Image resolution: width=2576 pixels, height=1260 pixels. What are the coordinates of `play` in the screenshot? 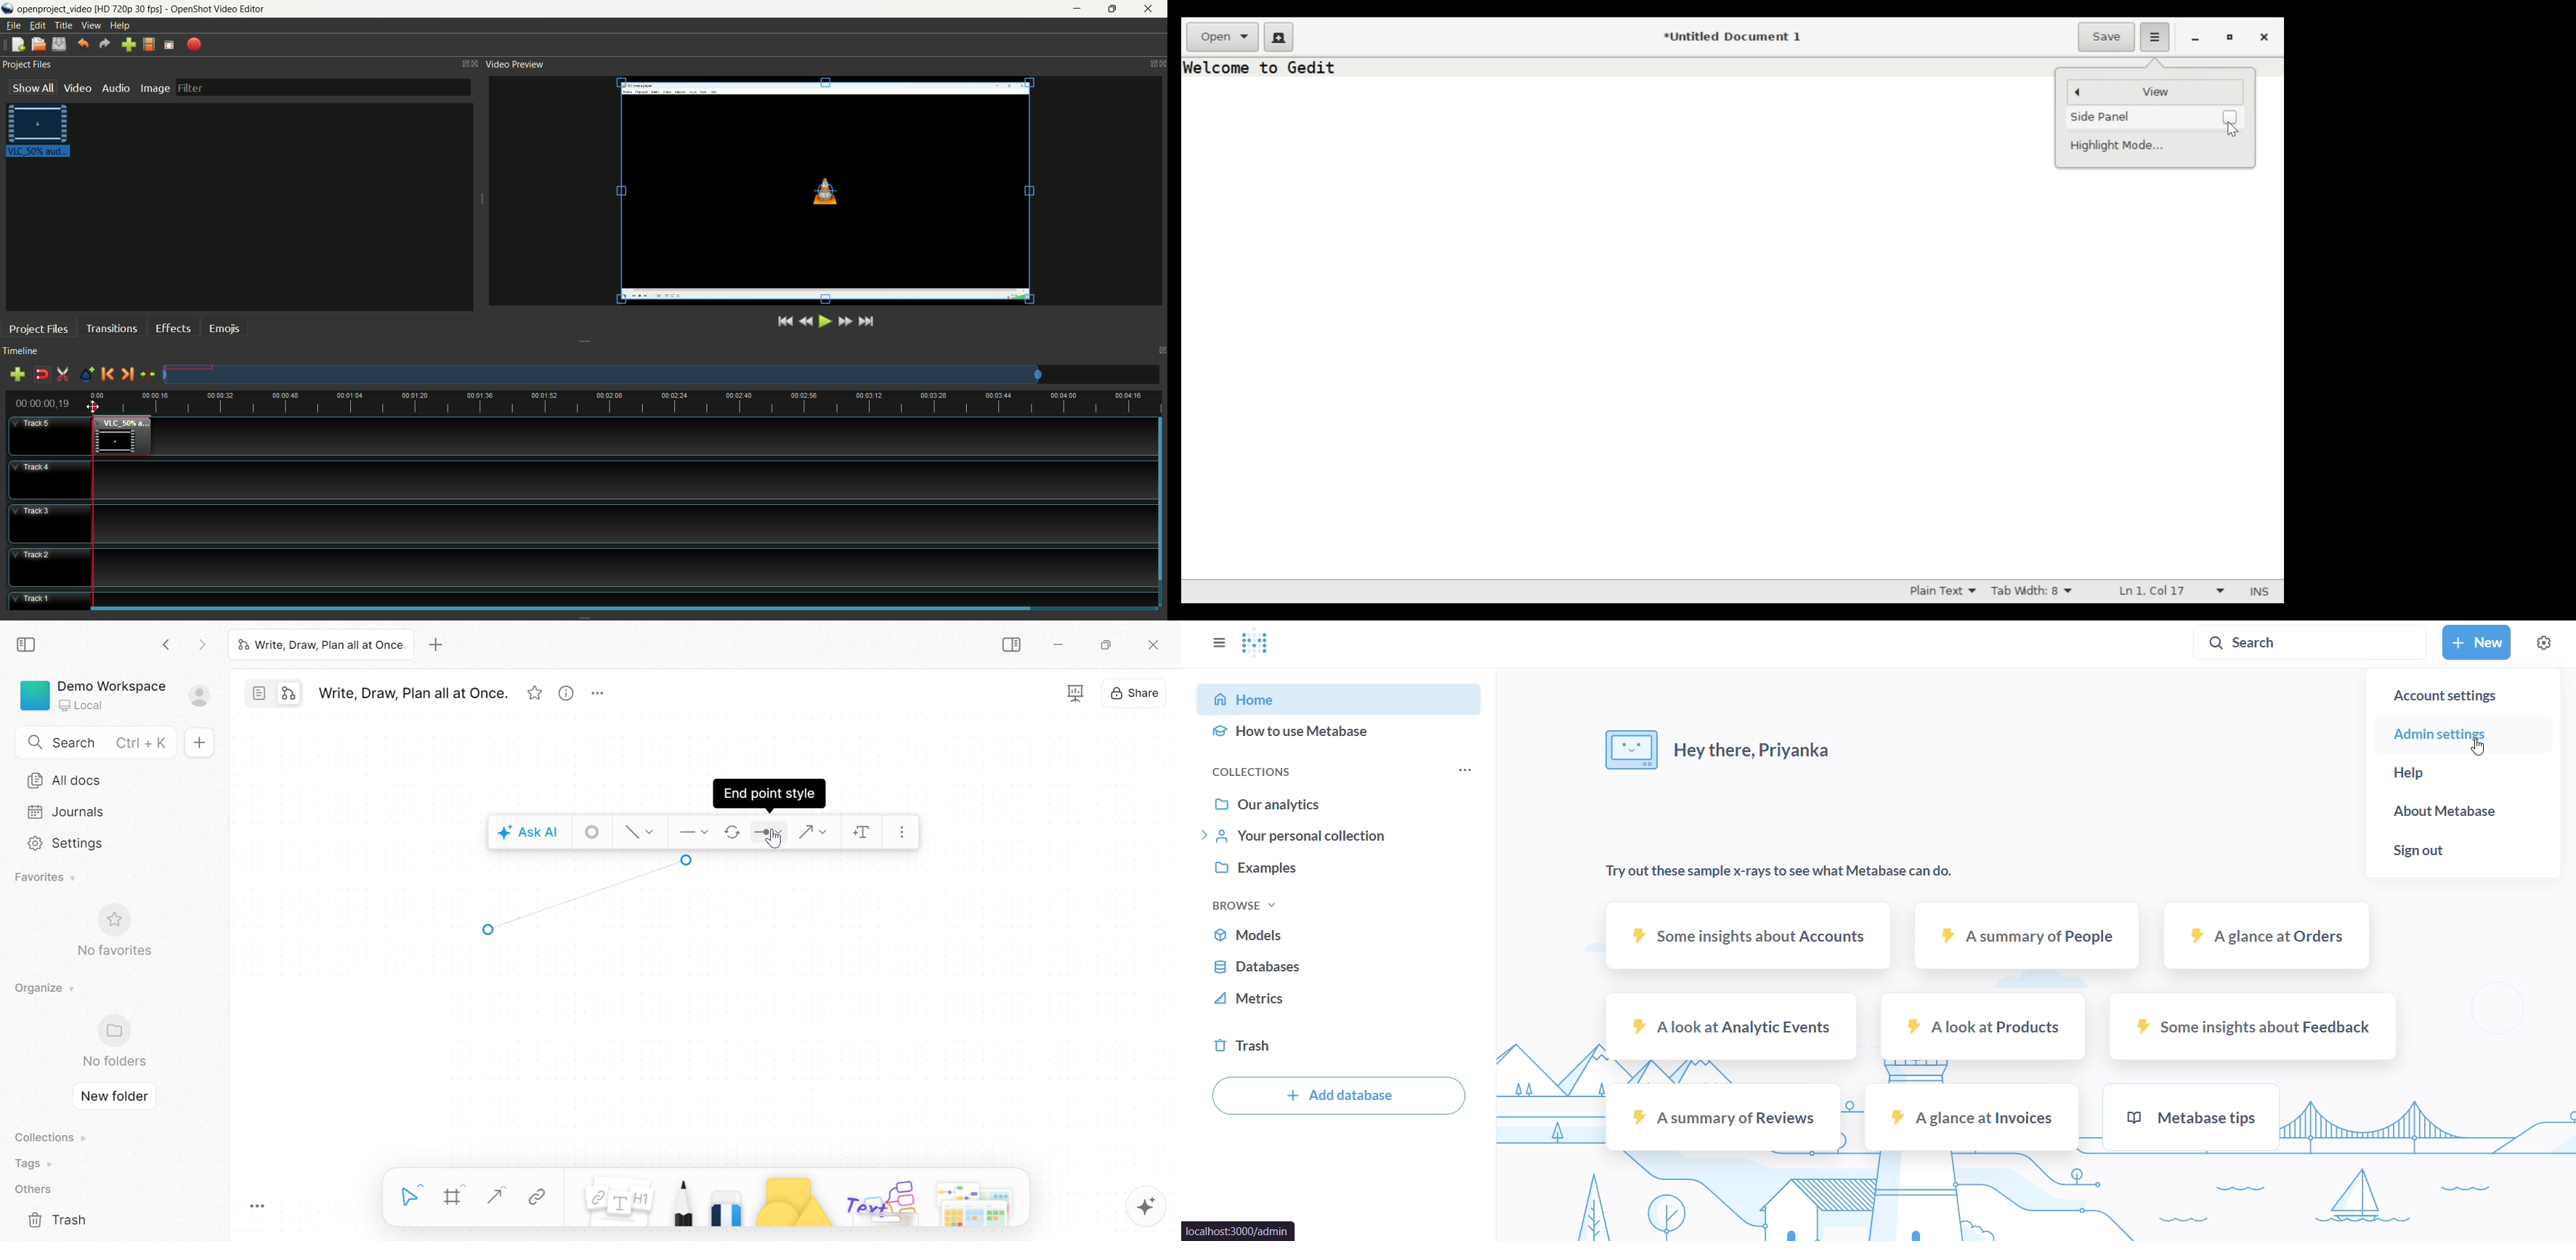 It's located at (824, 321).